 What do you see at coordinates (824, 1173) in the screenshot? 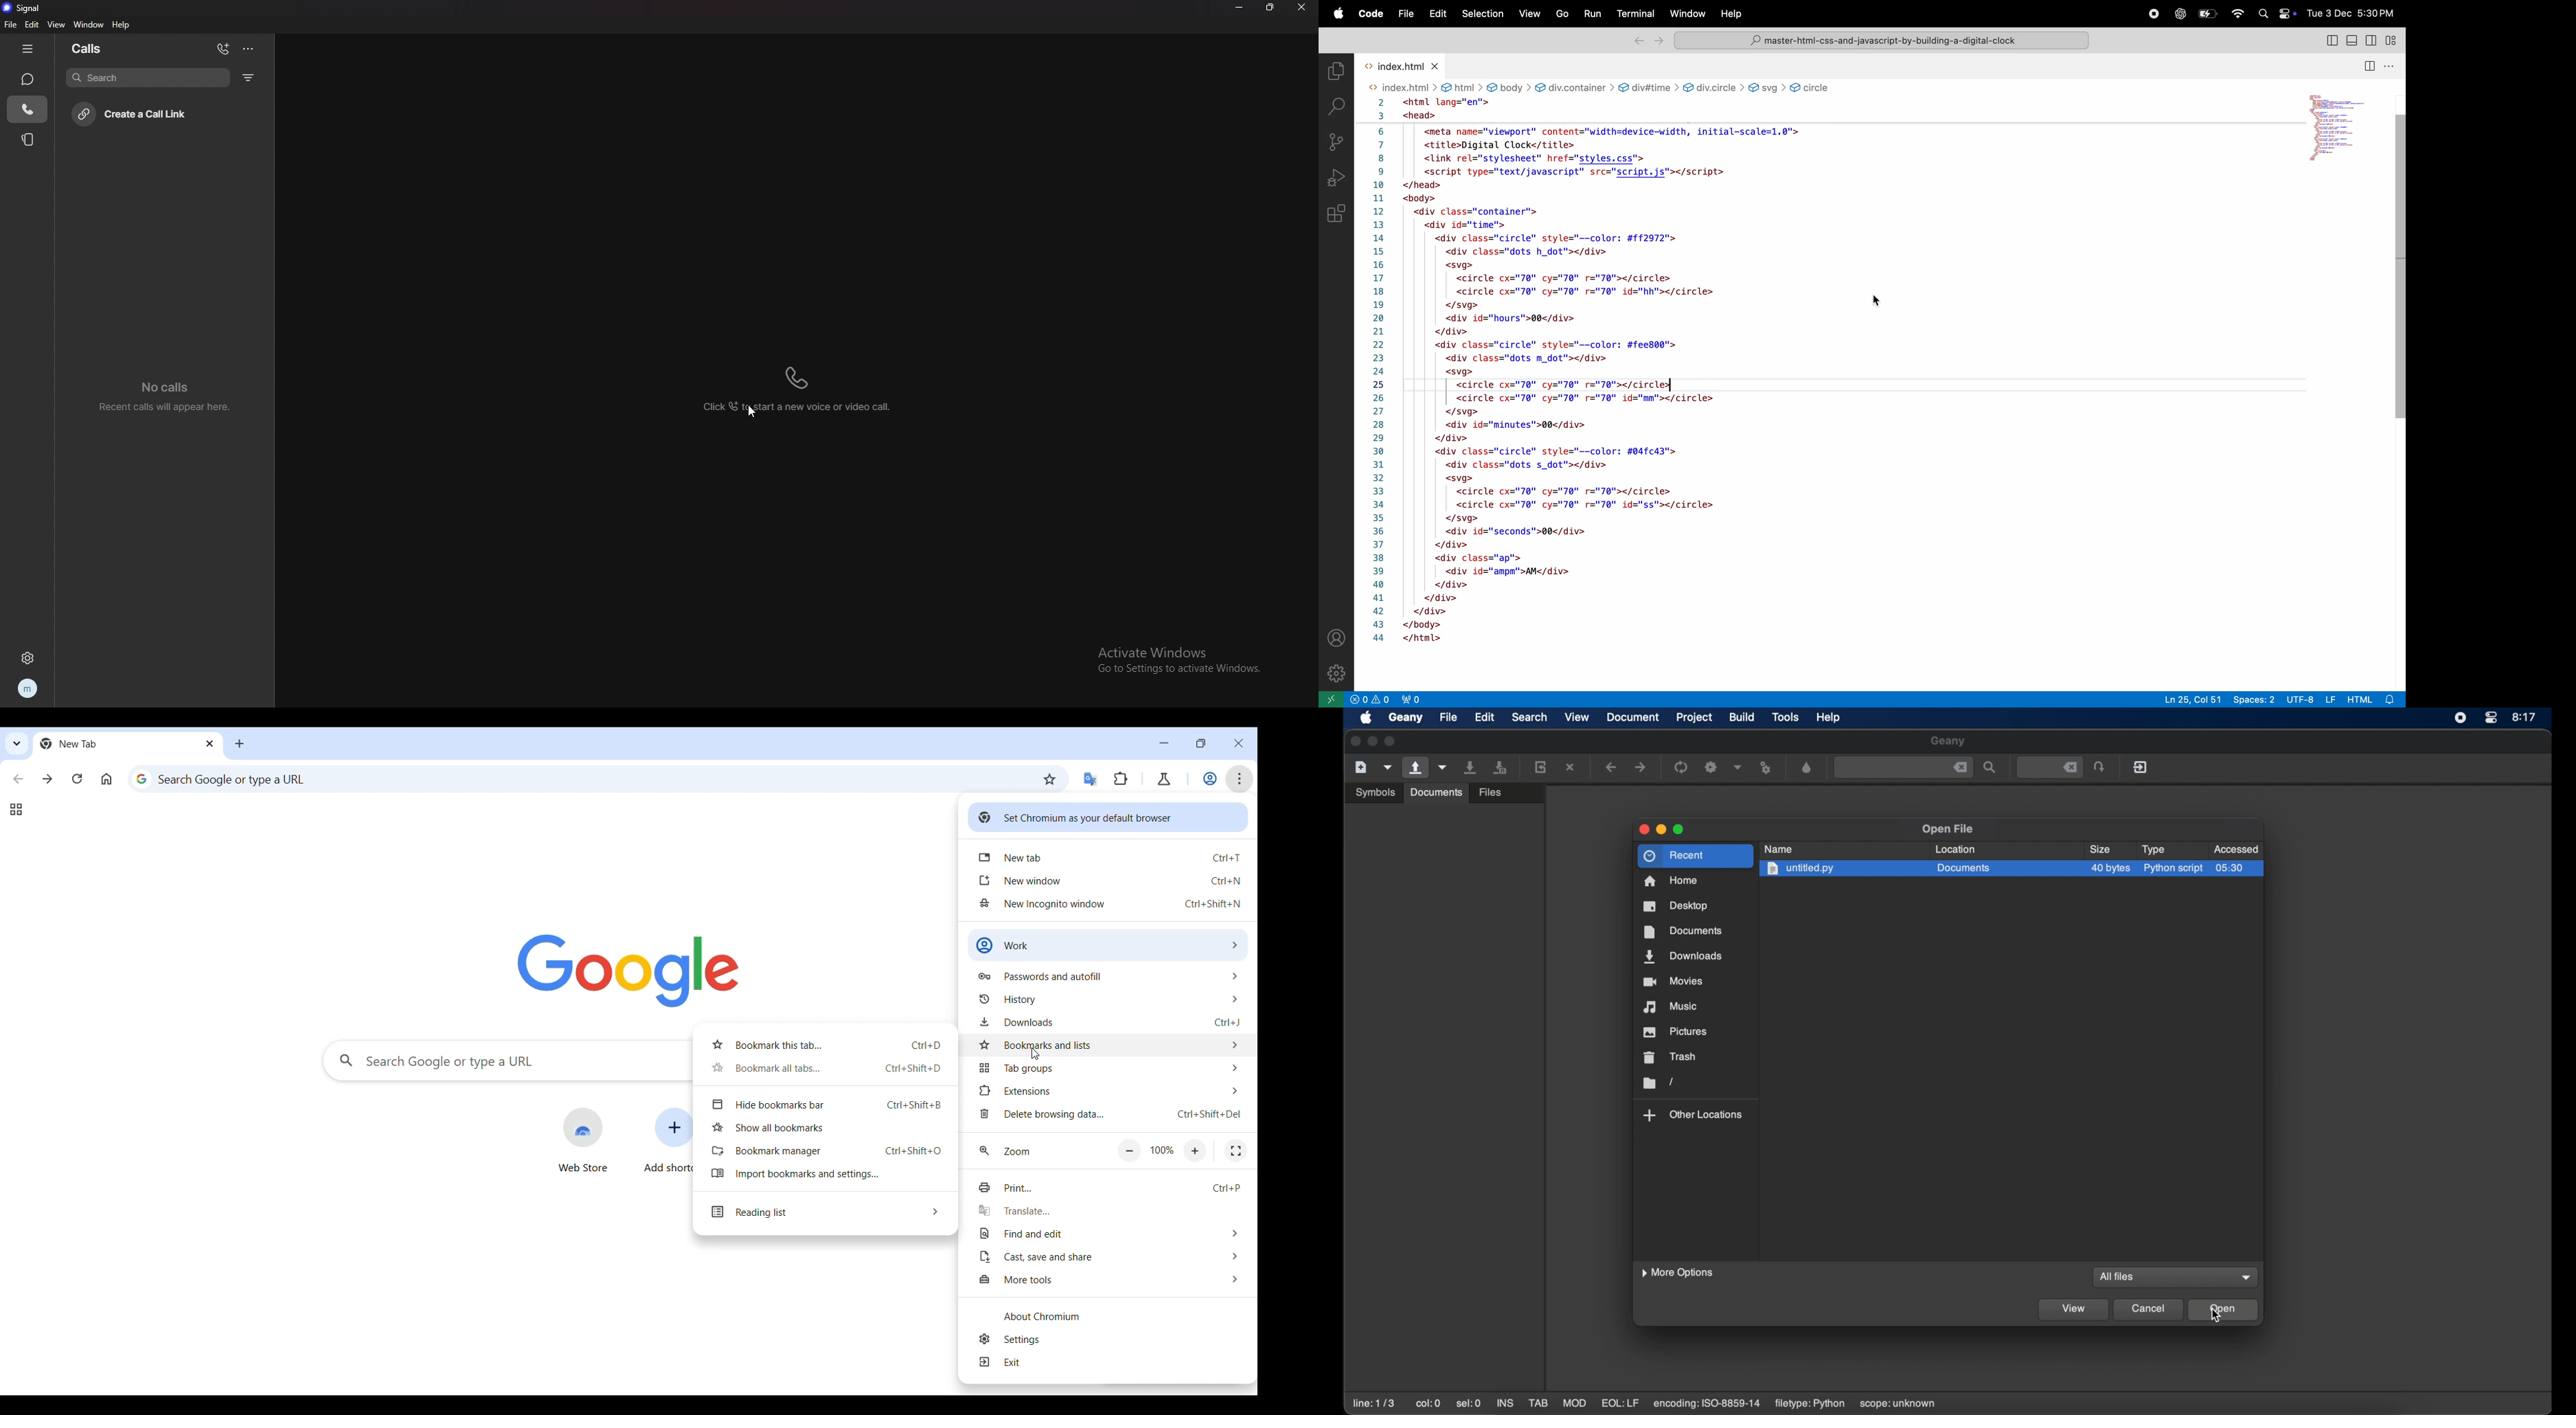
I see `Import bookmarks and settings...` at bounding box center [824, 1173].